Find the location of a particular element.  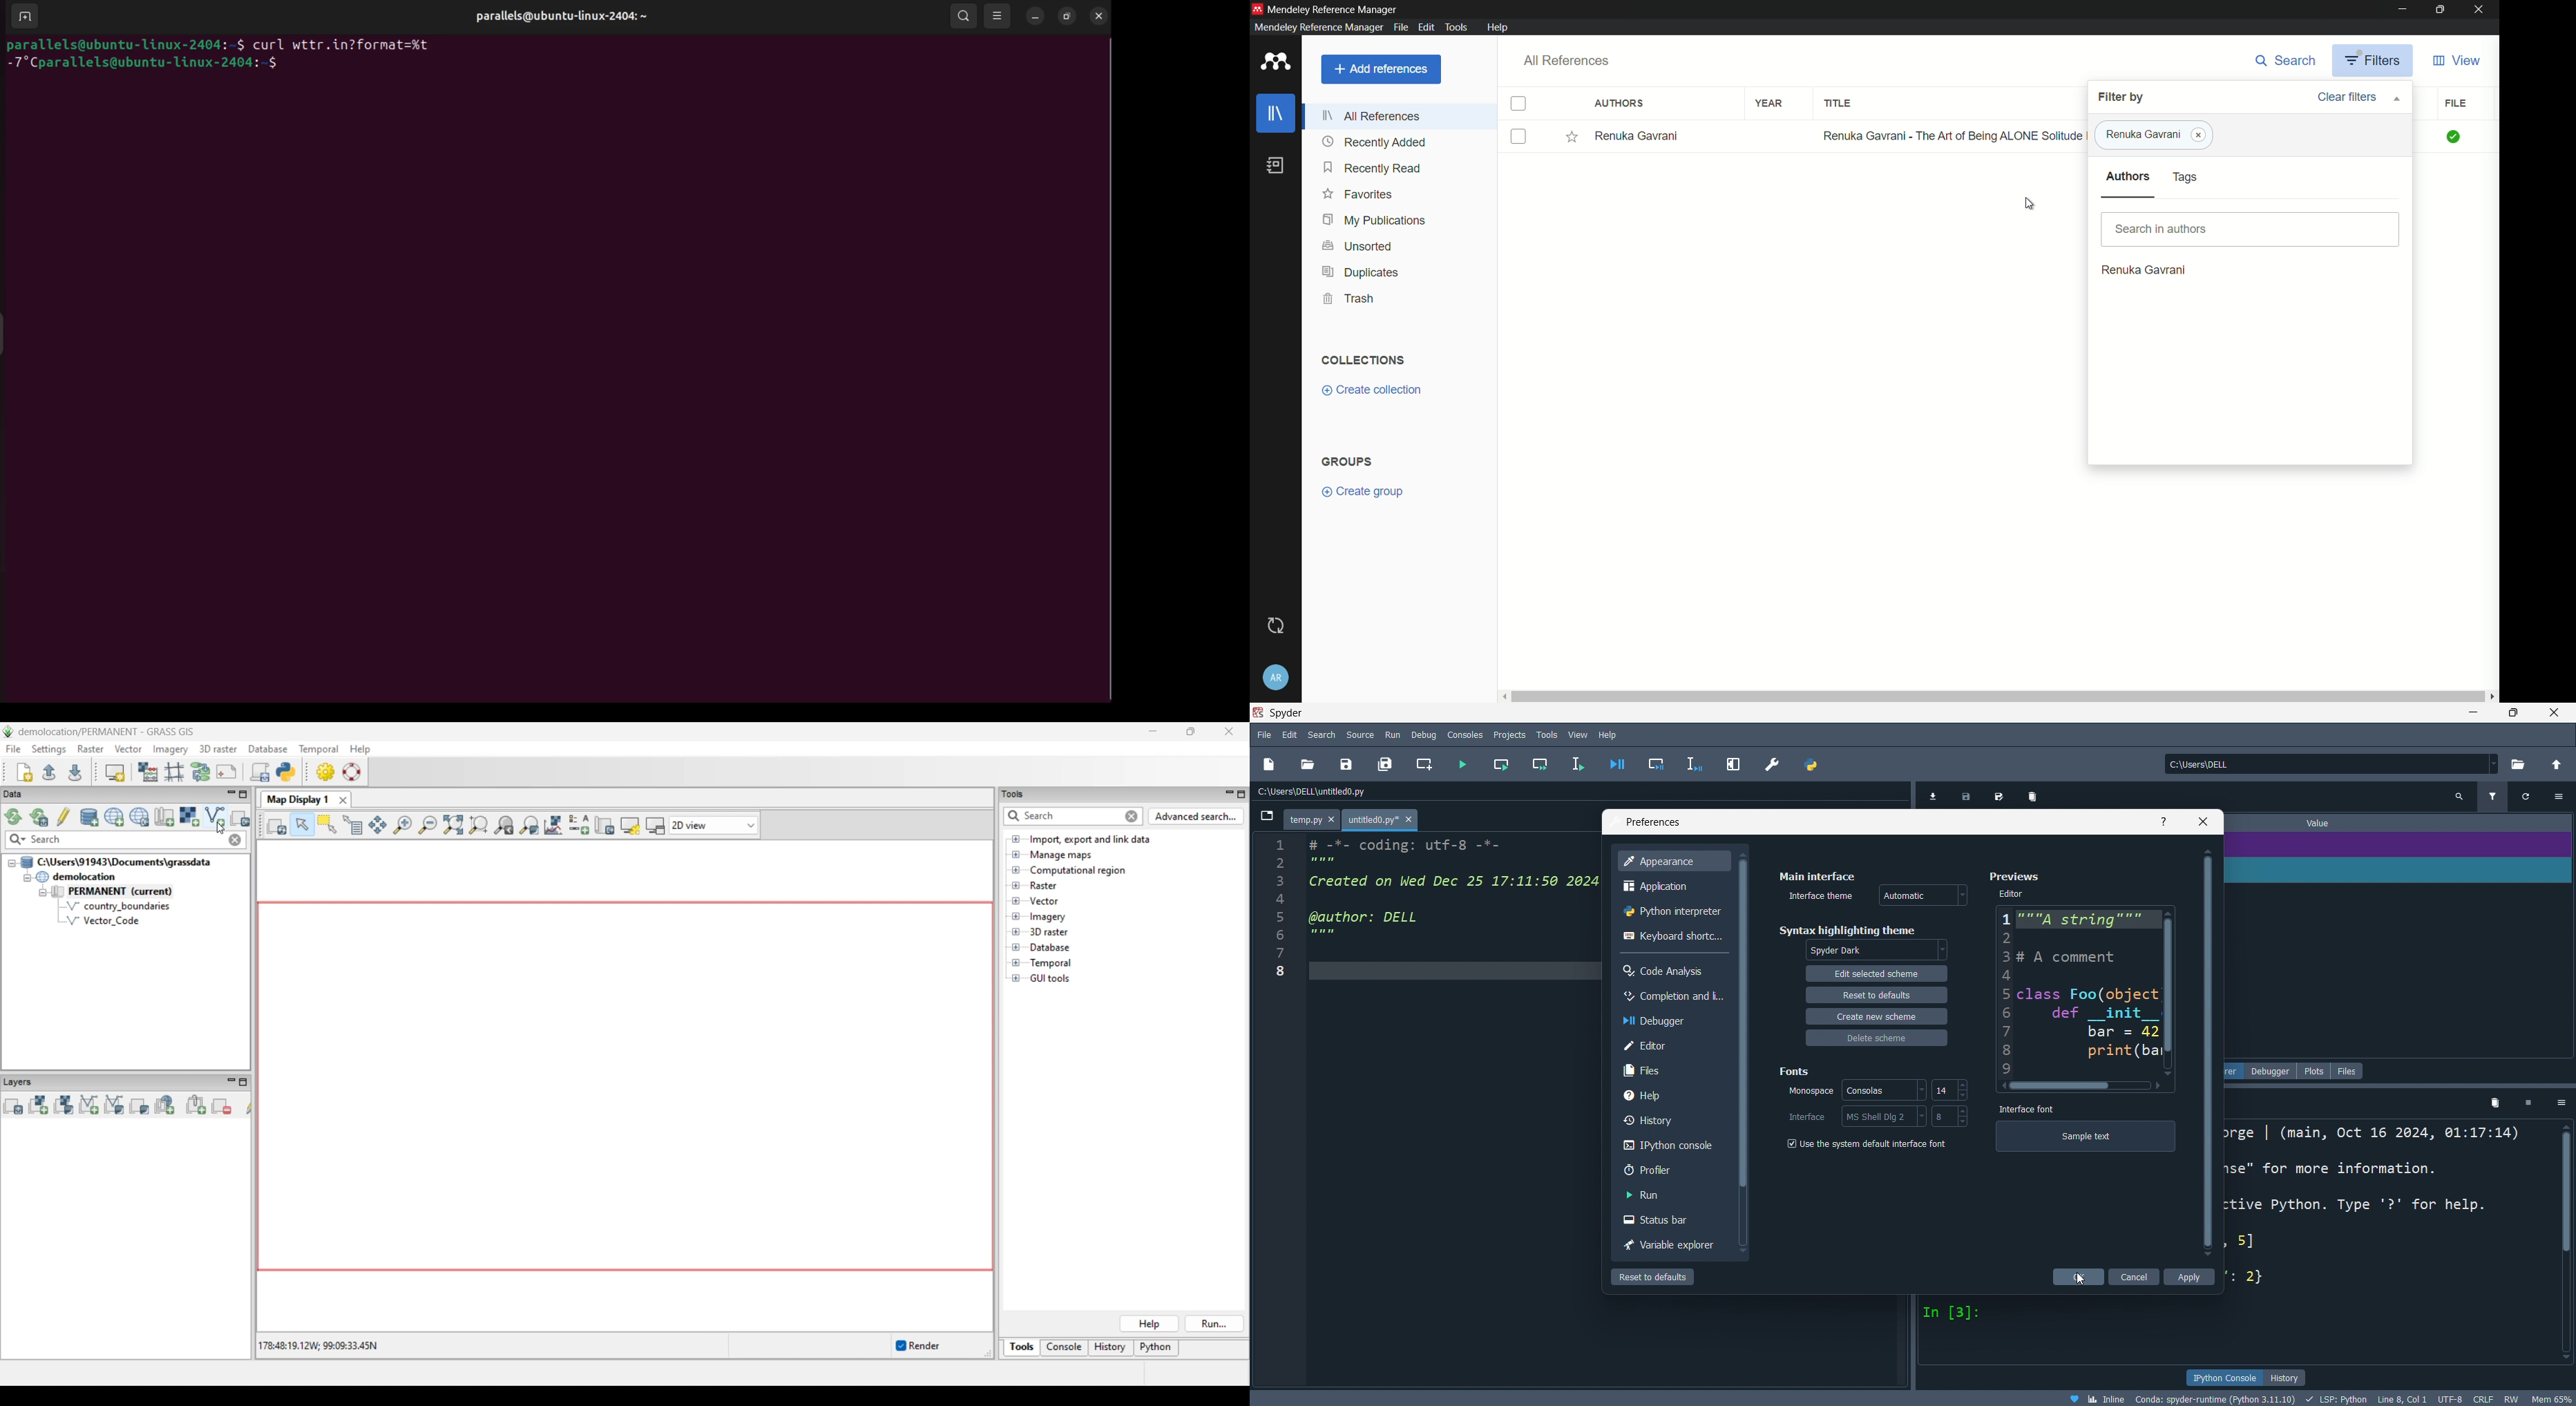

files is located at coordinates (1673, 1070).